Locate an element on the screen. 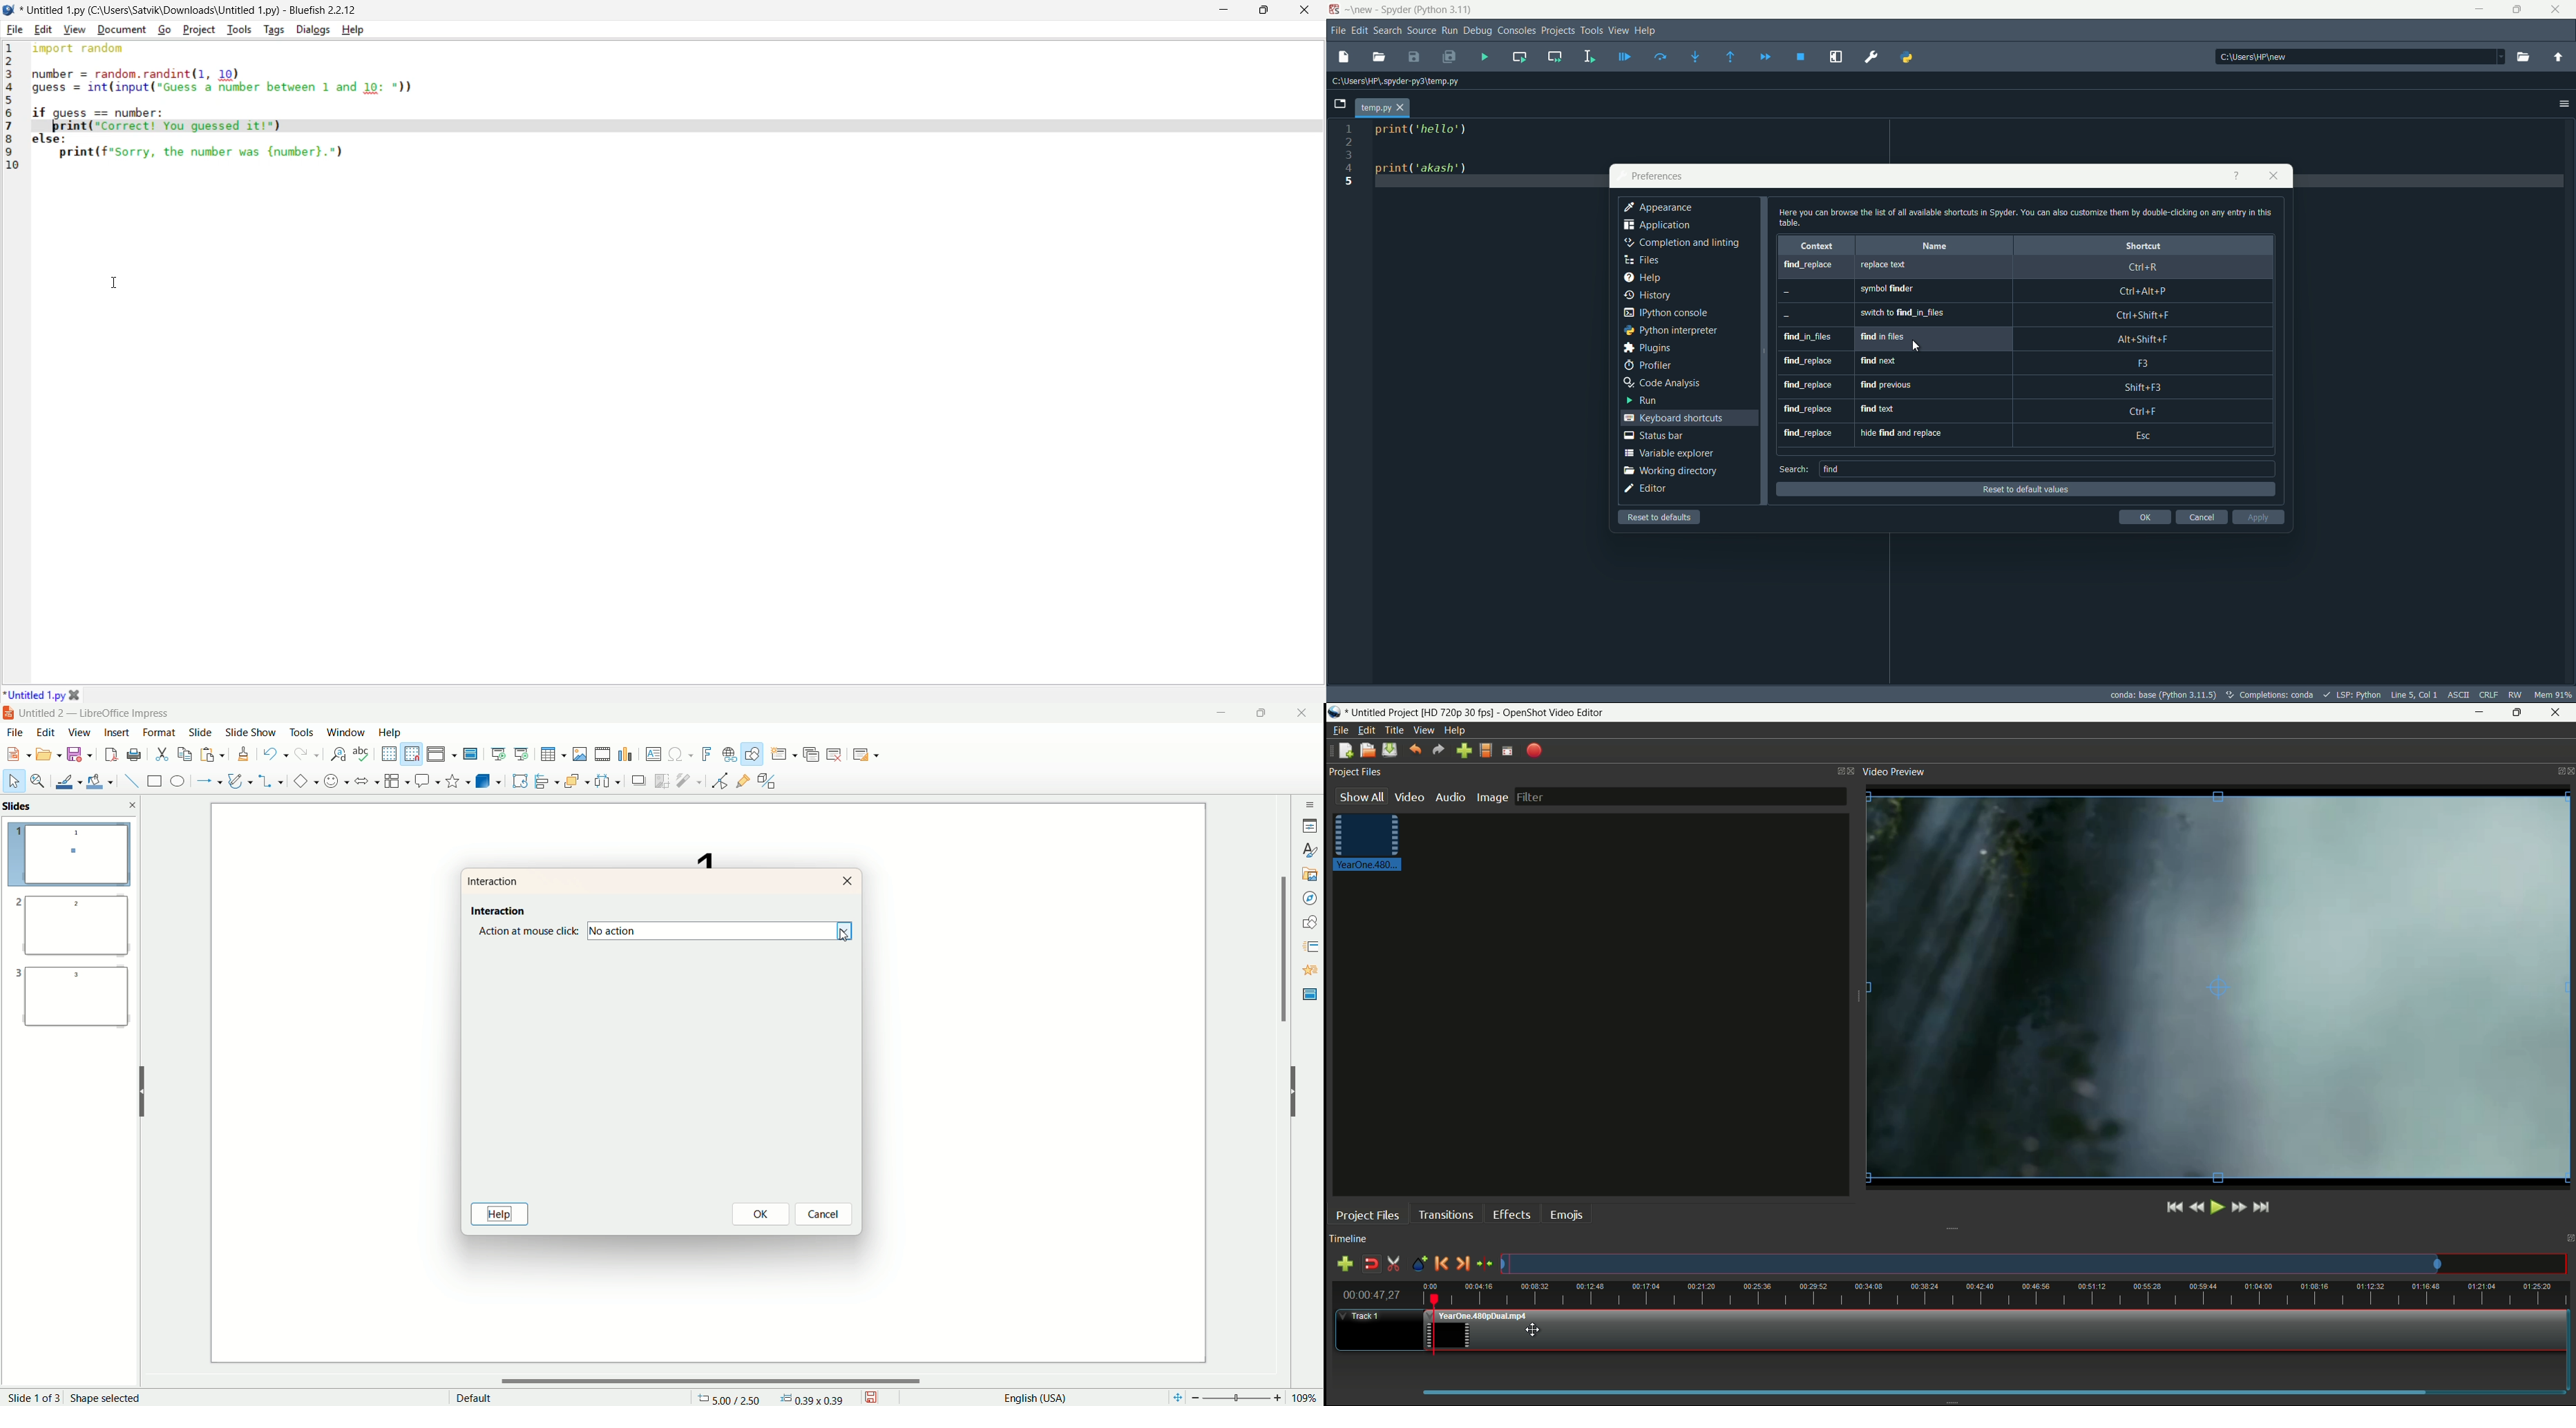  find_replace, replace text, Ctrl+R is located at coordinates (2027, 268).